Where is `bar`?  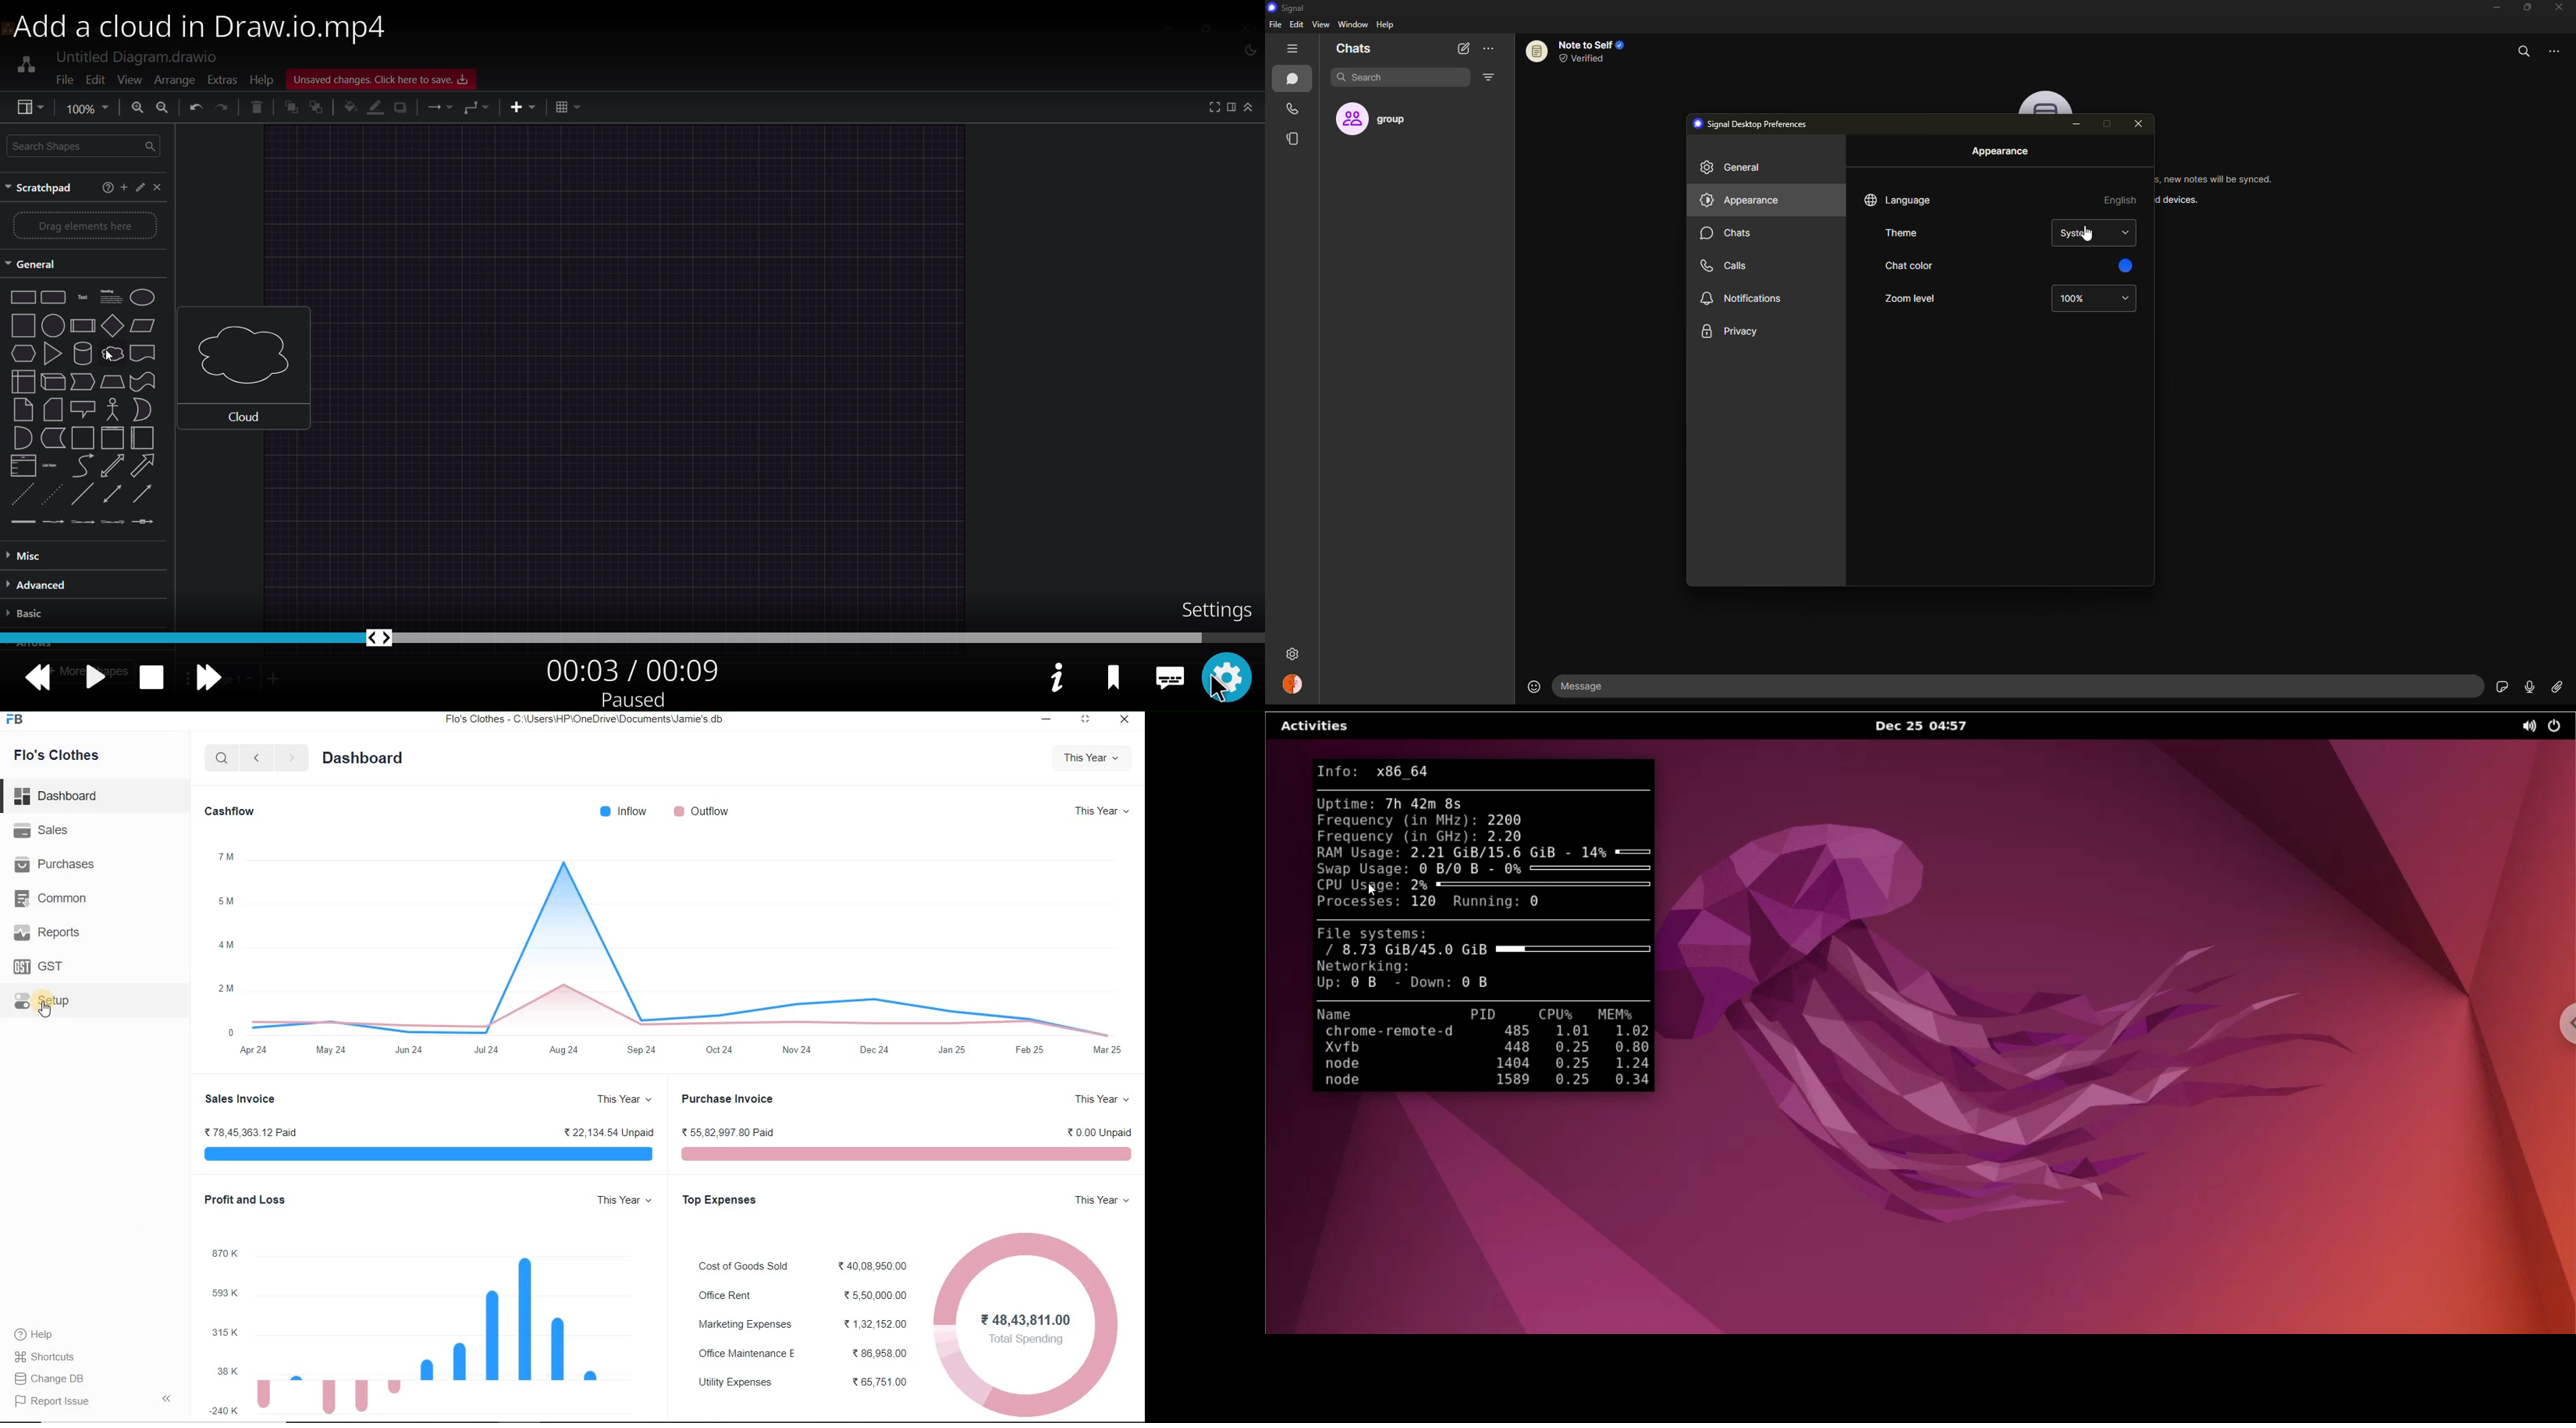
bar is located at coordinates (430, 1154).